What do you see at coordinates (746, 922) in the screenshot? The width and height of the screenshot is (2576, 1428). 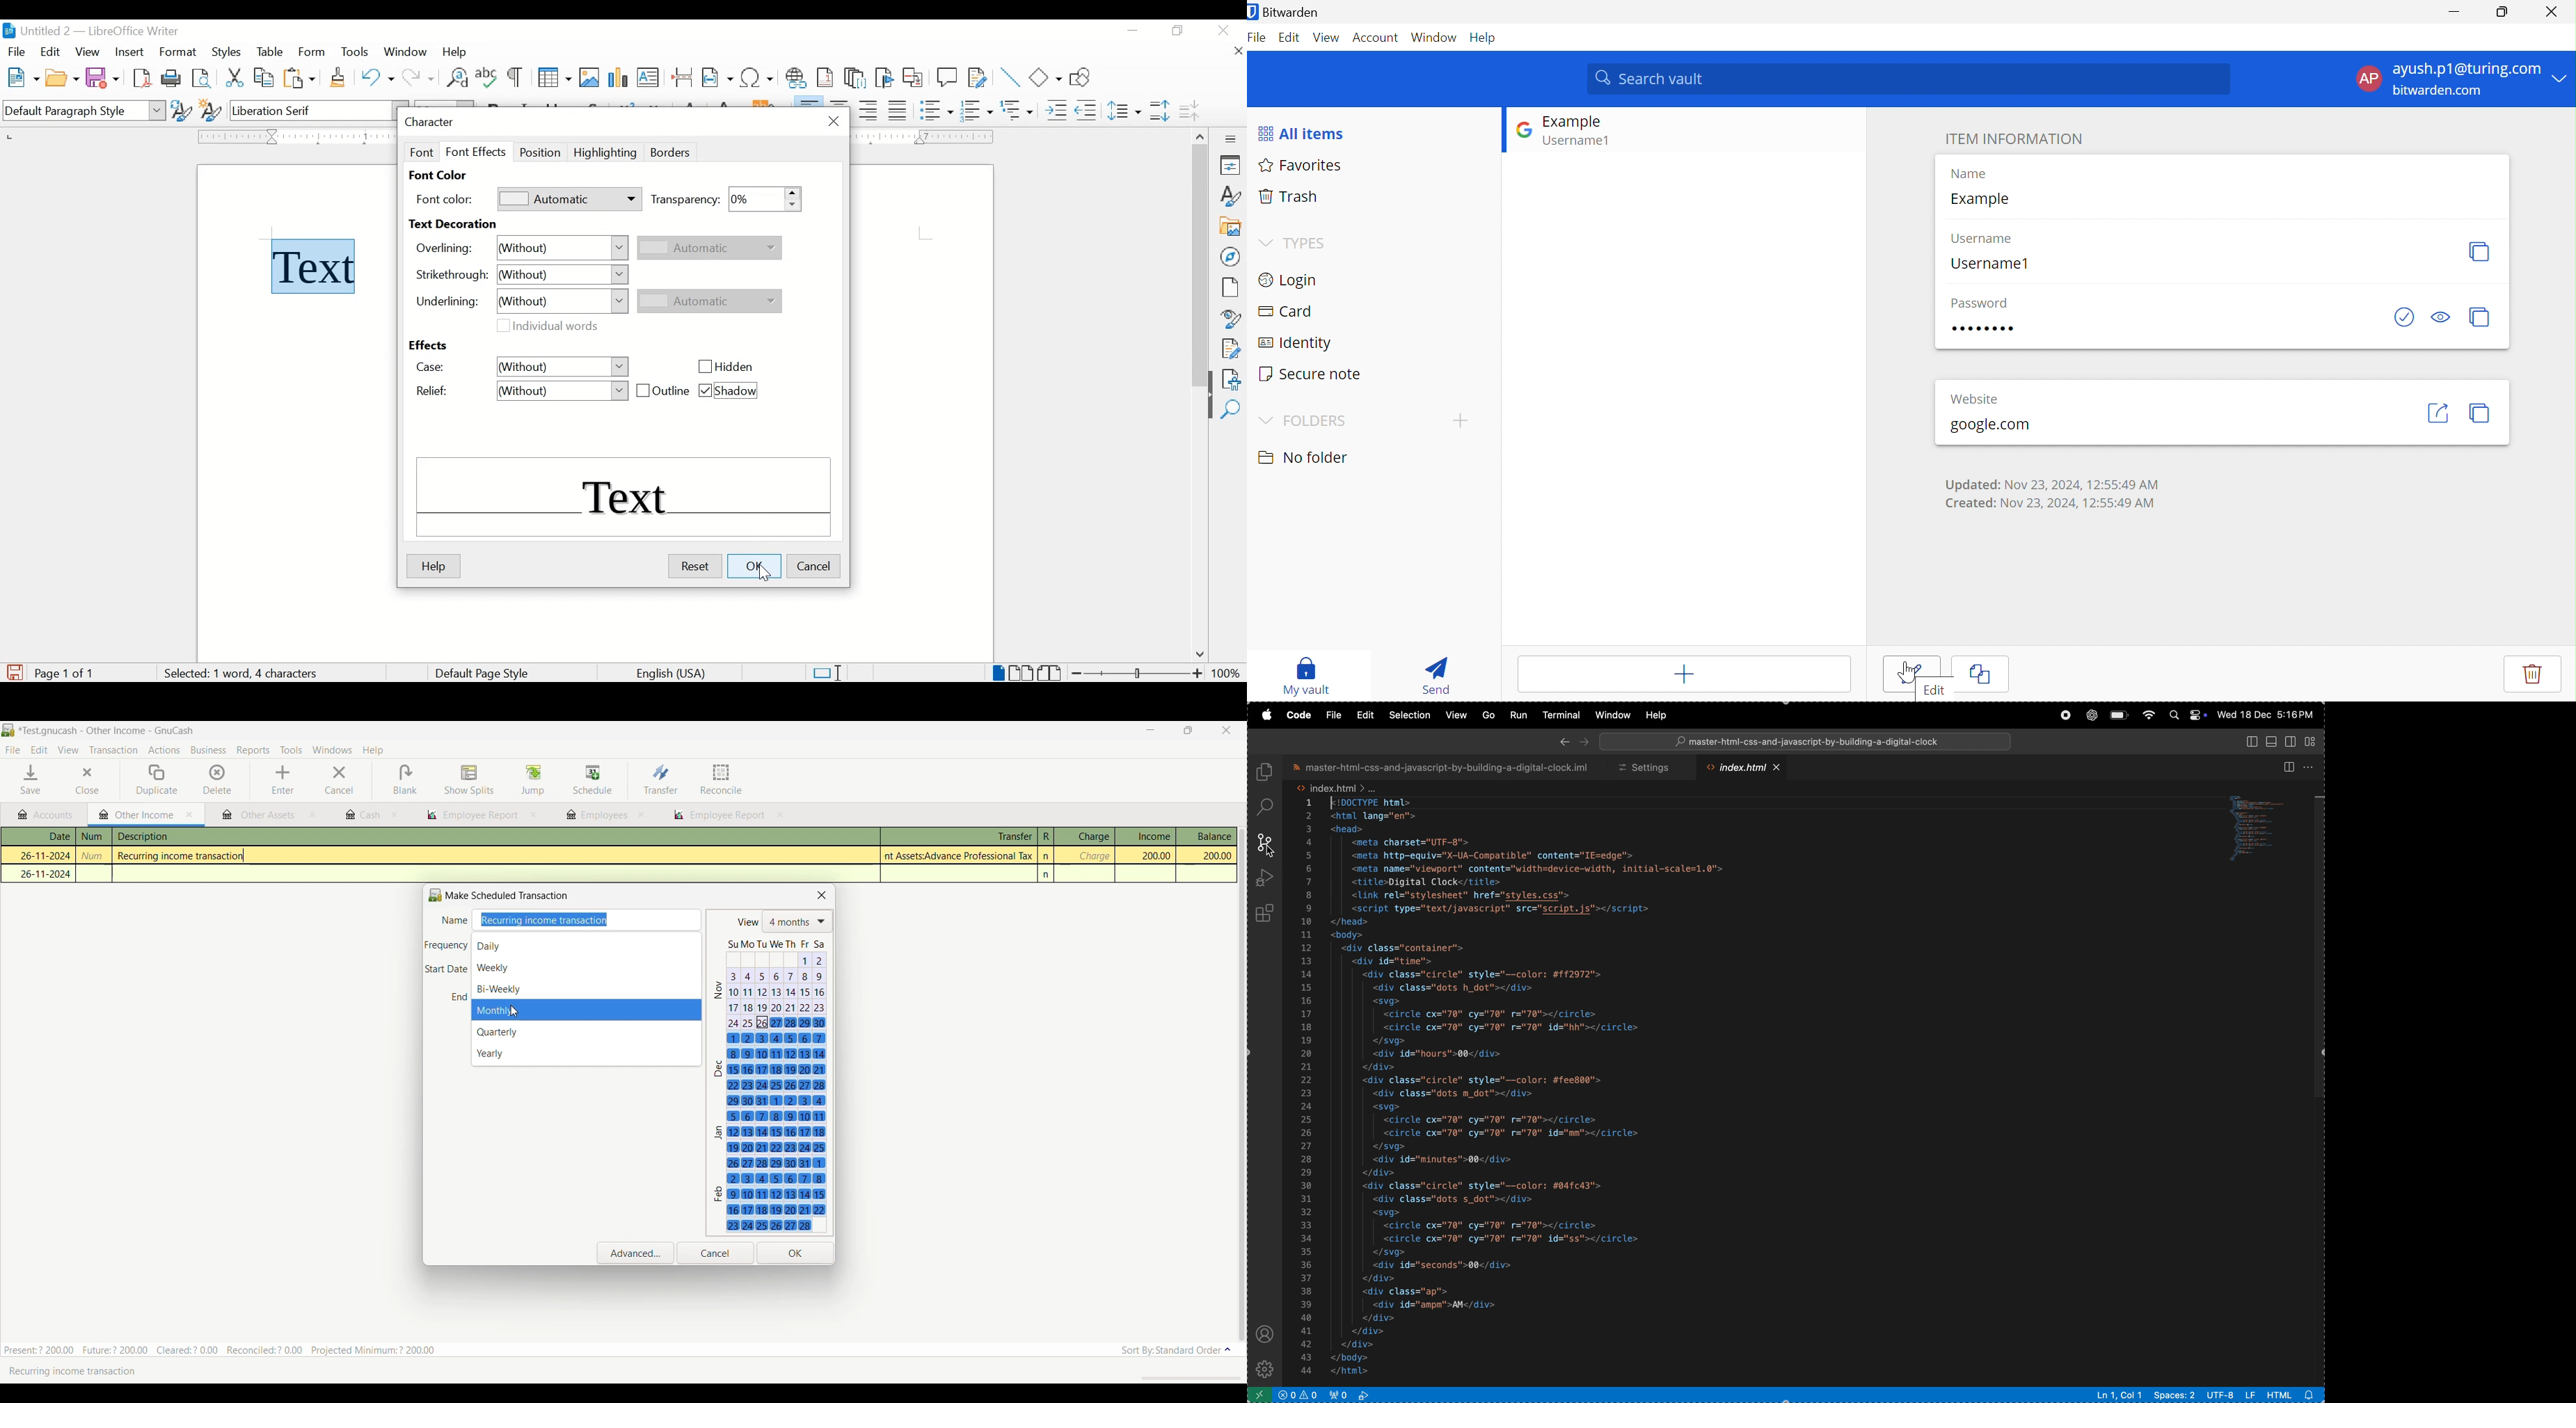 I see `view` at bounding box center [746, 922].